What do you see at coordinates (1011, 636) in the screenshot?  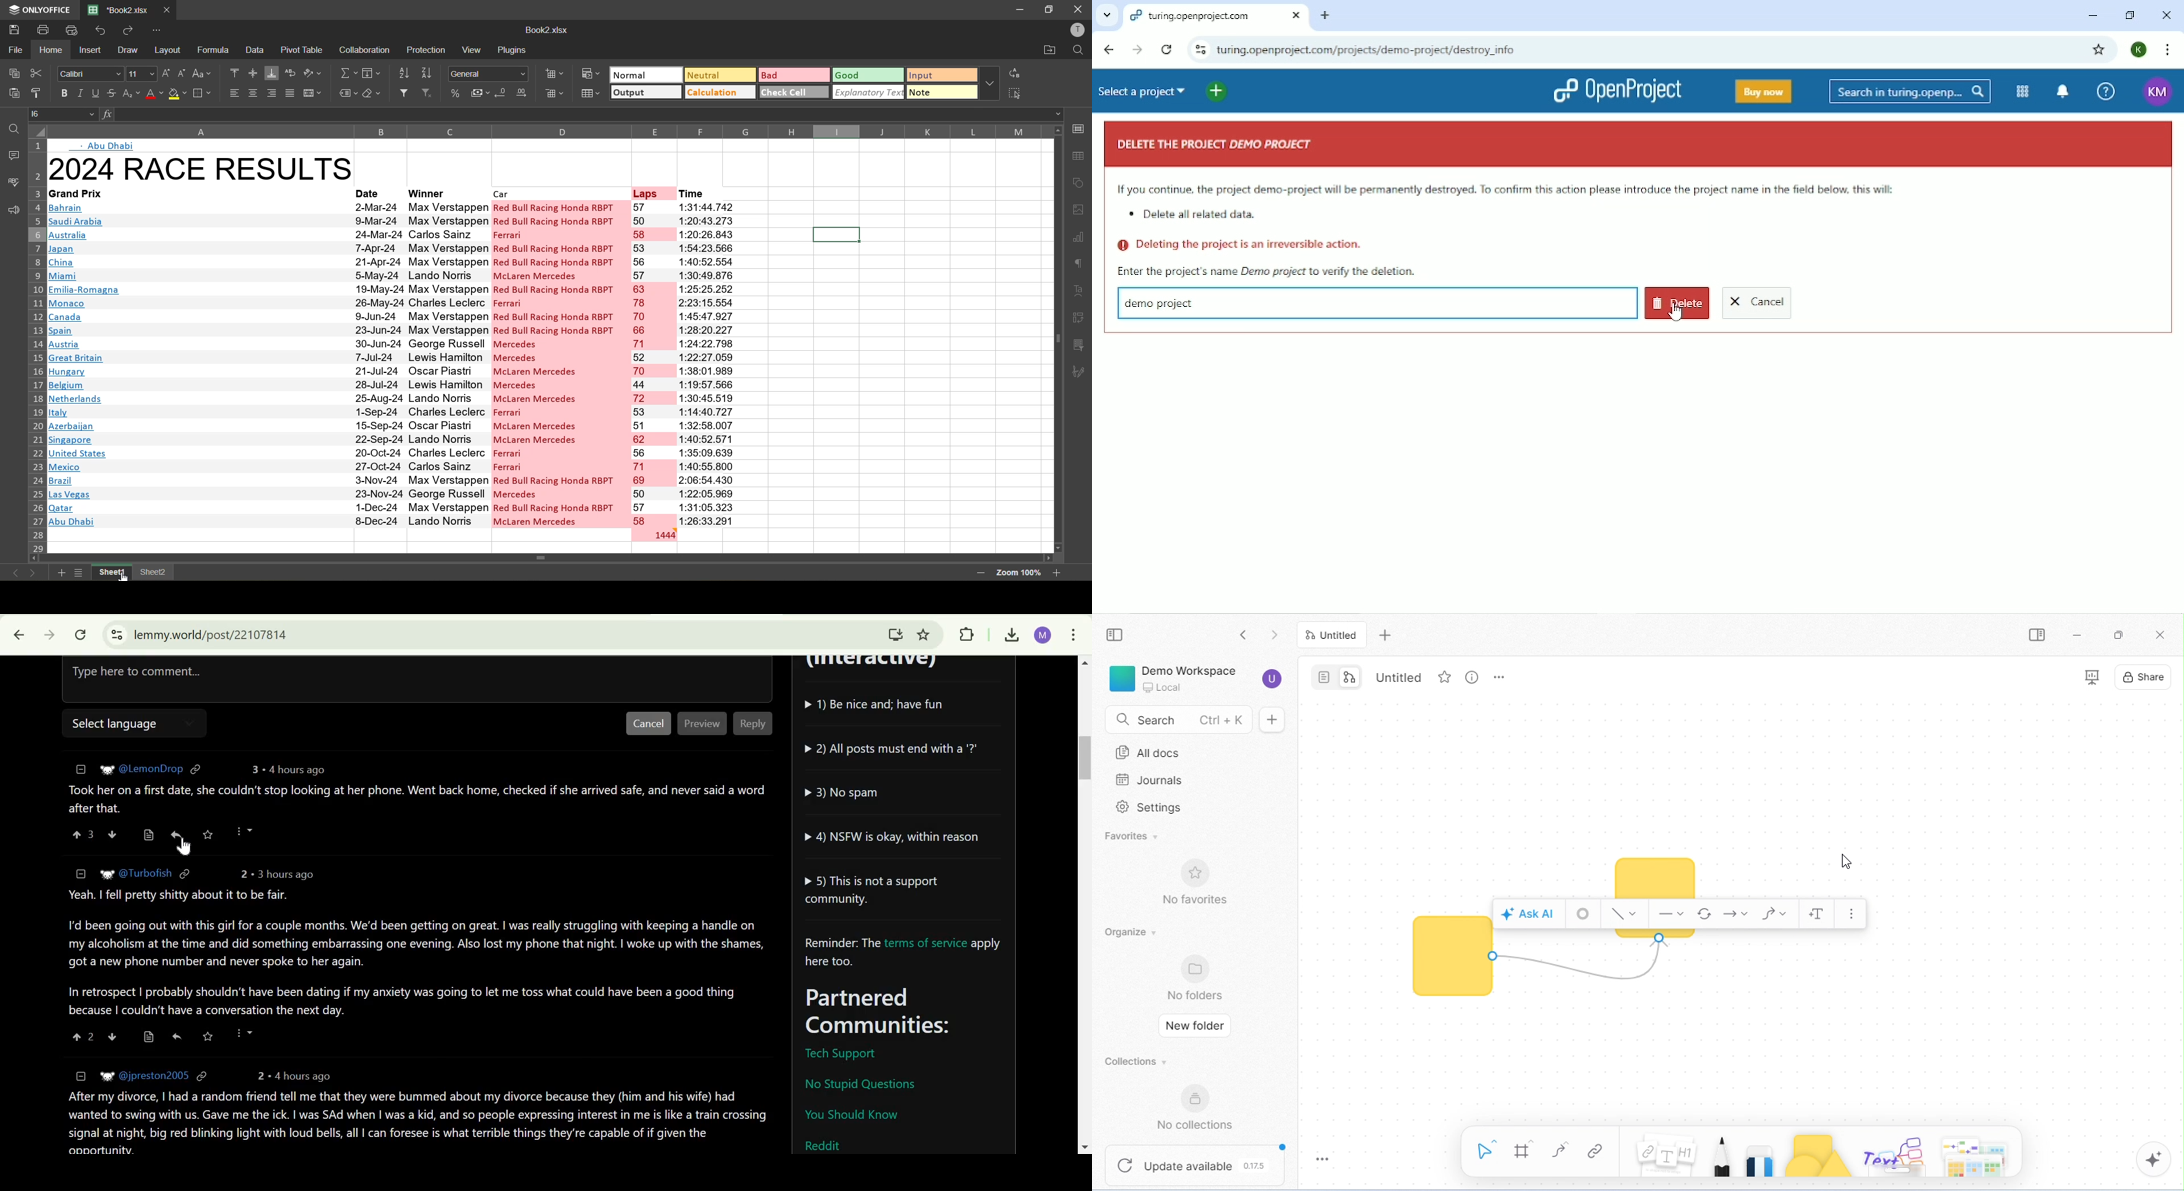 I see `Downloads` at bounding box center [1011, 636].